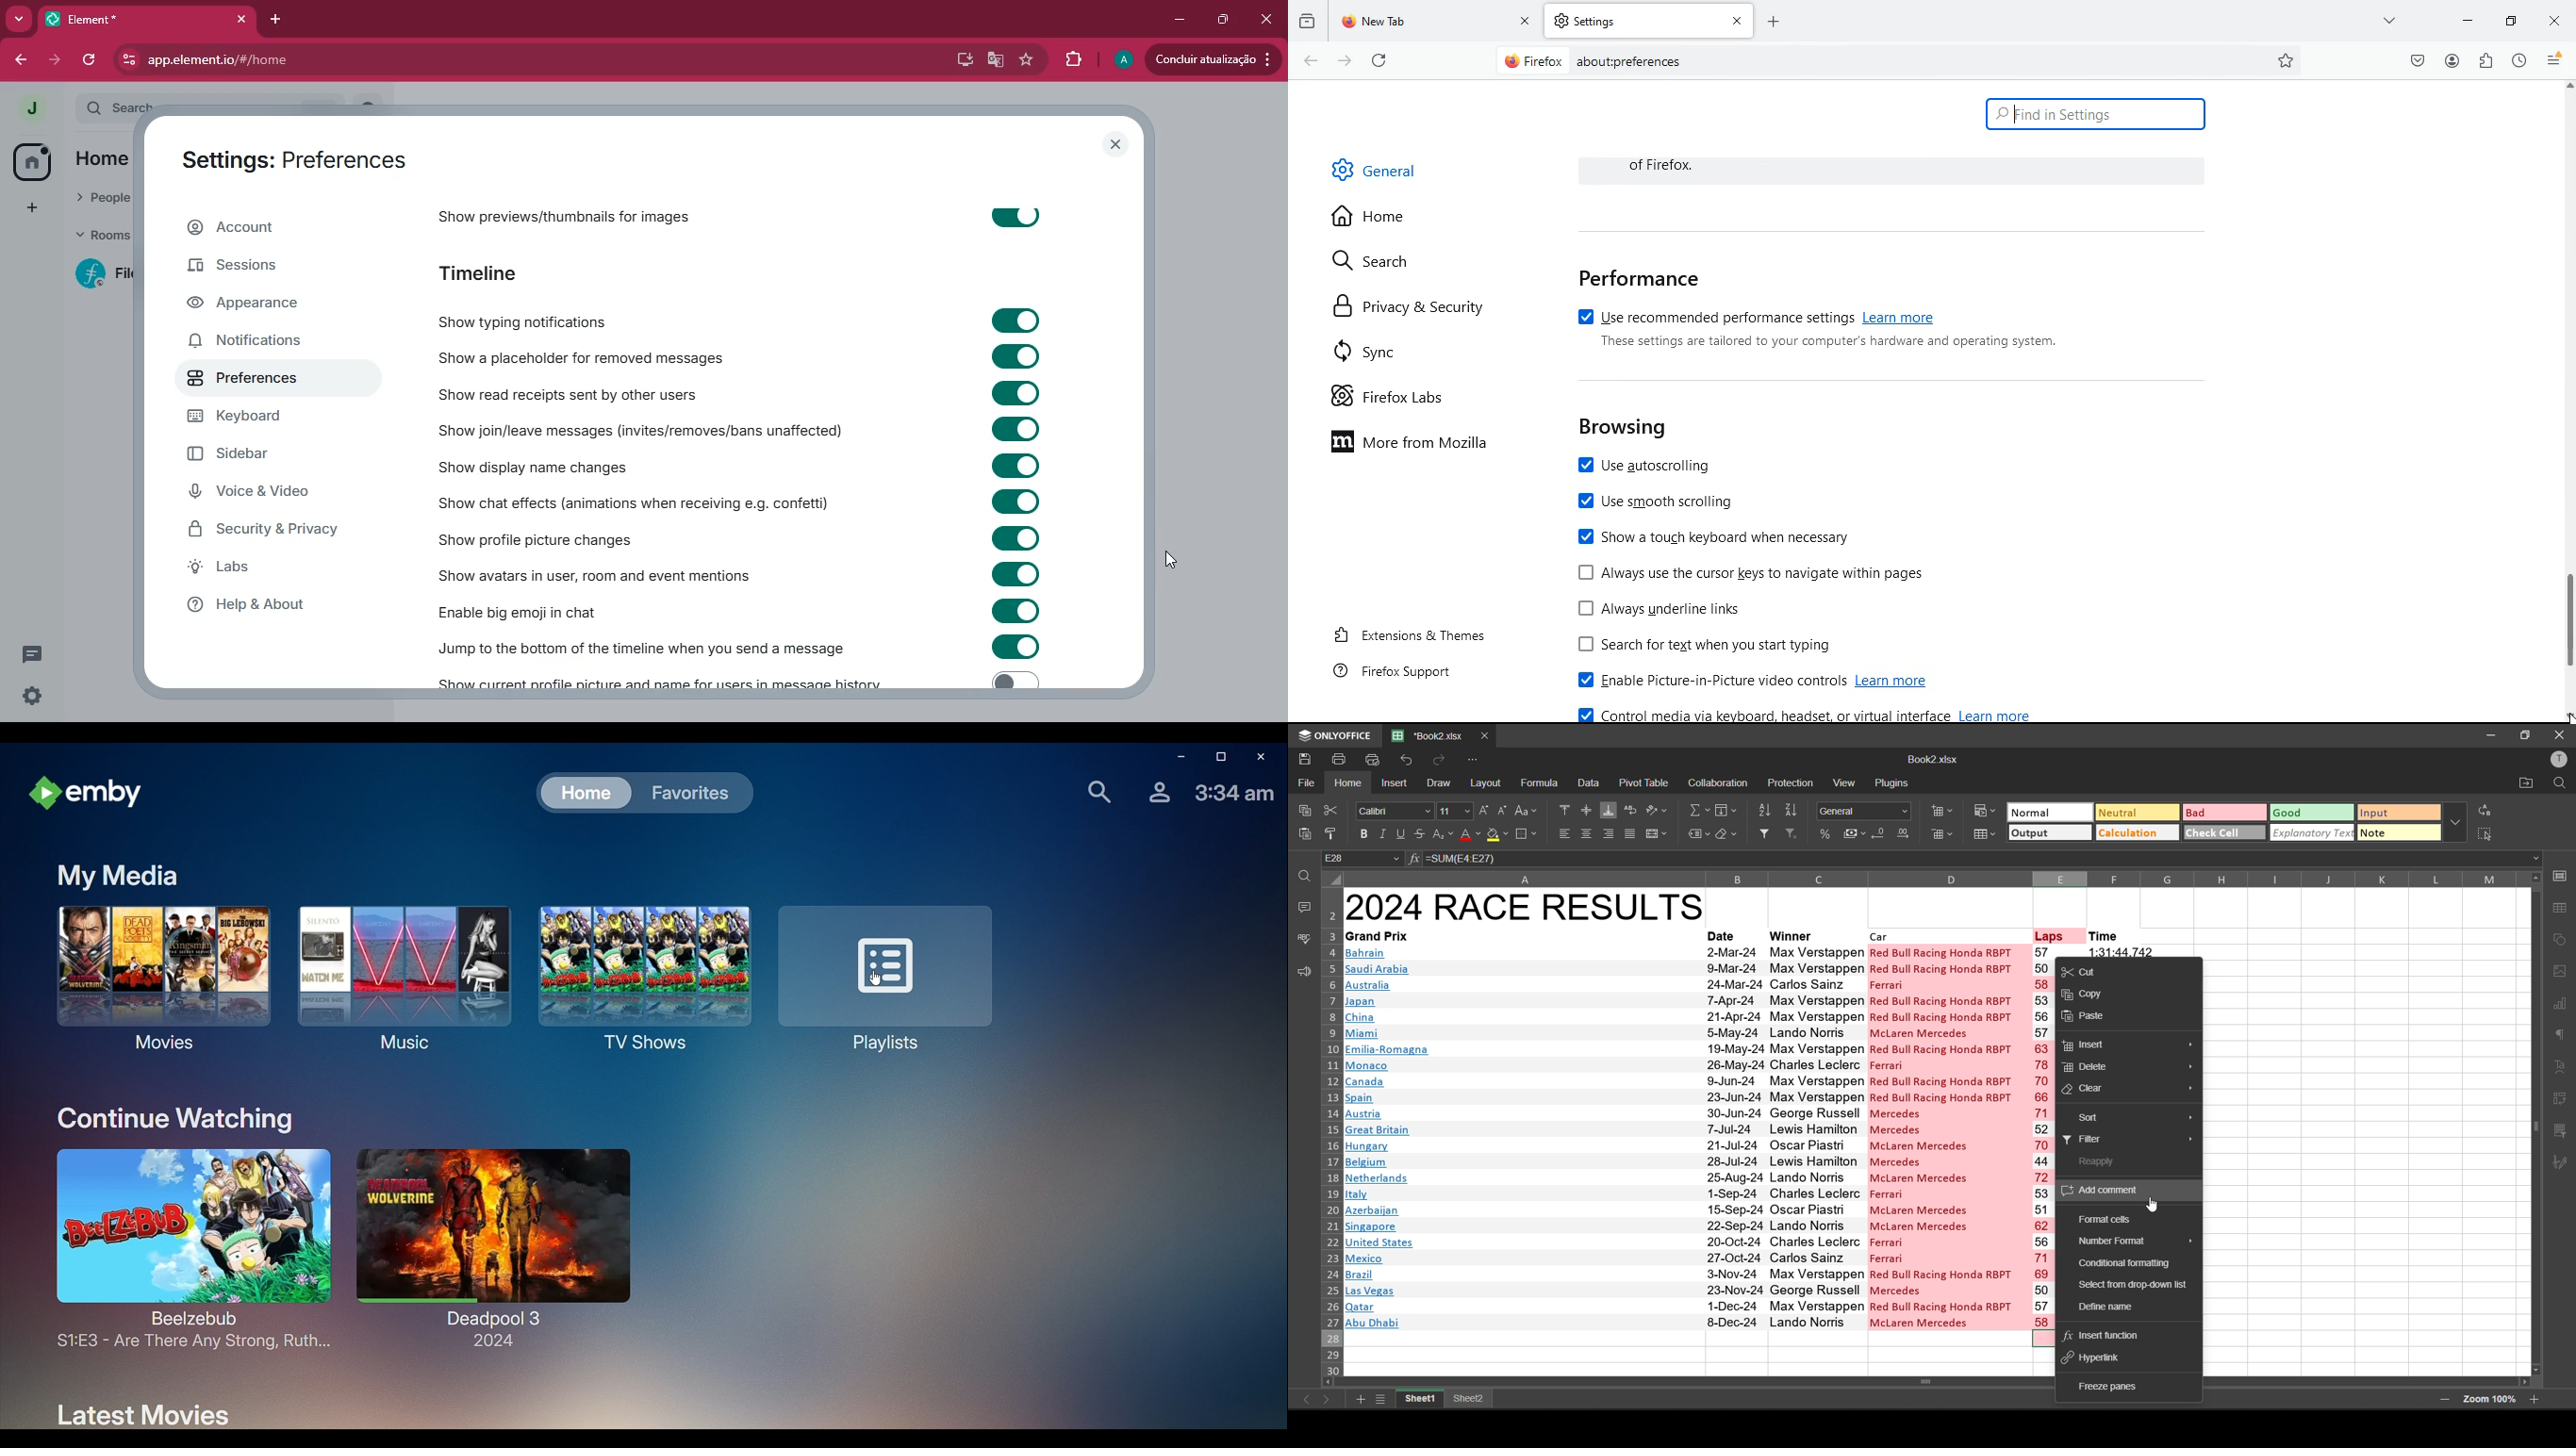  I want to click on comments, so click(32, 654).